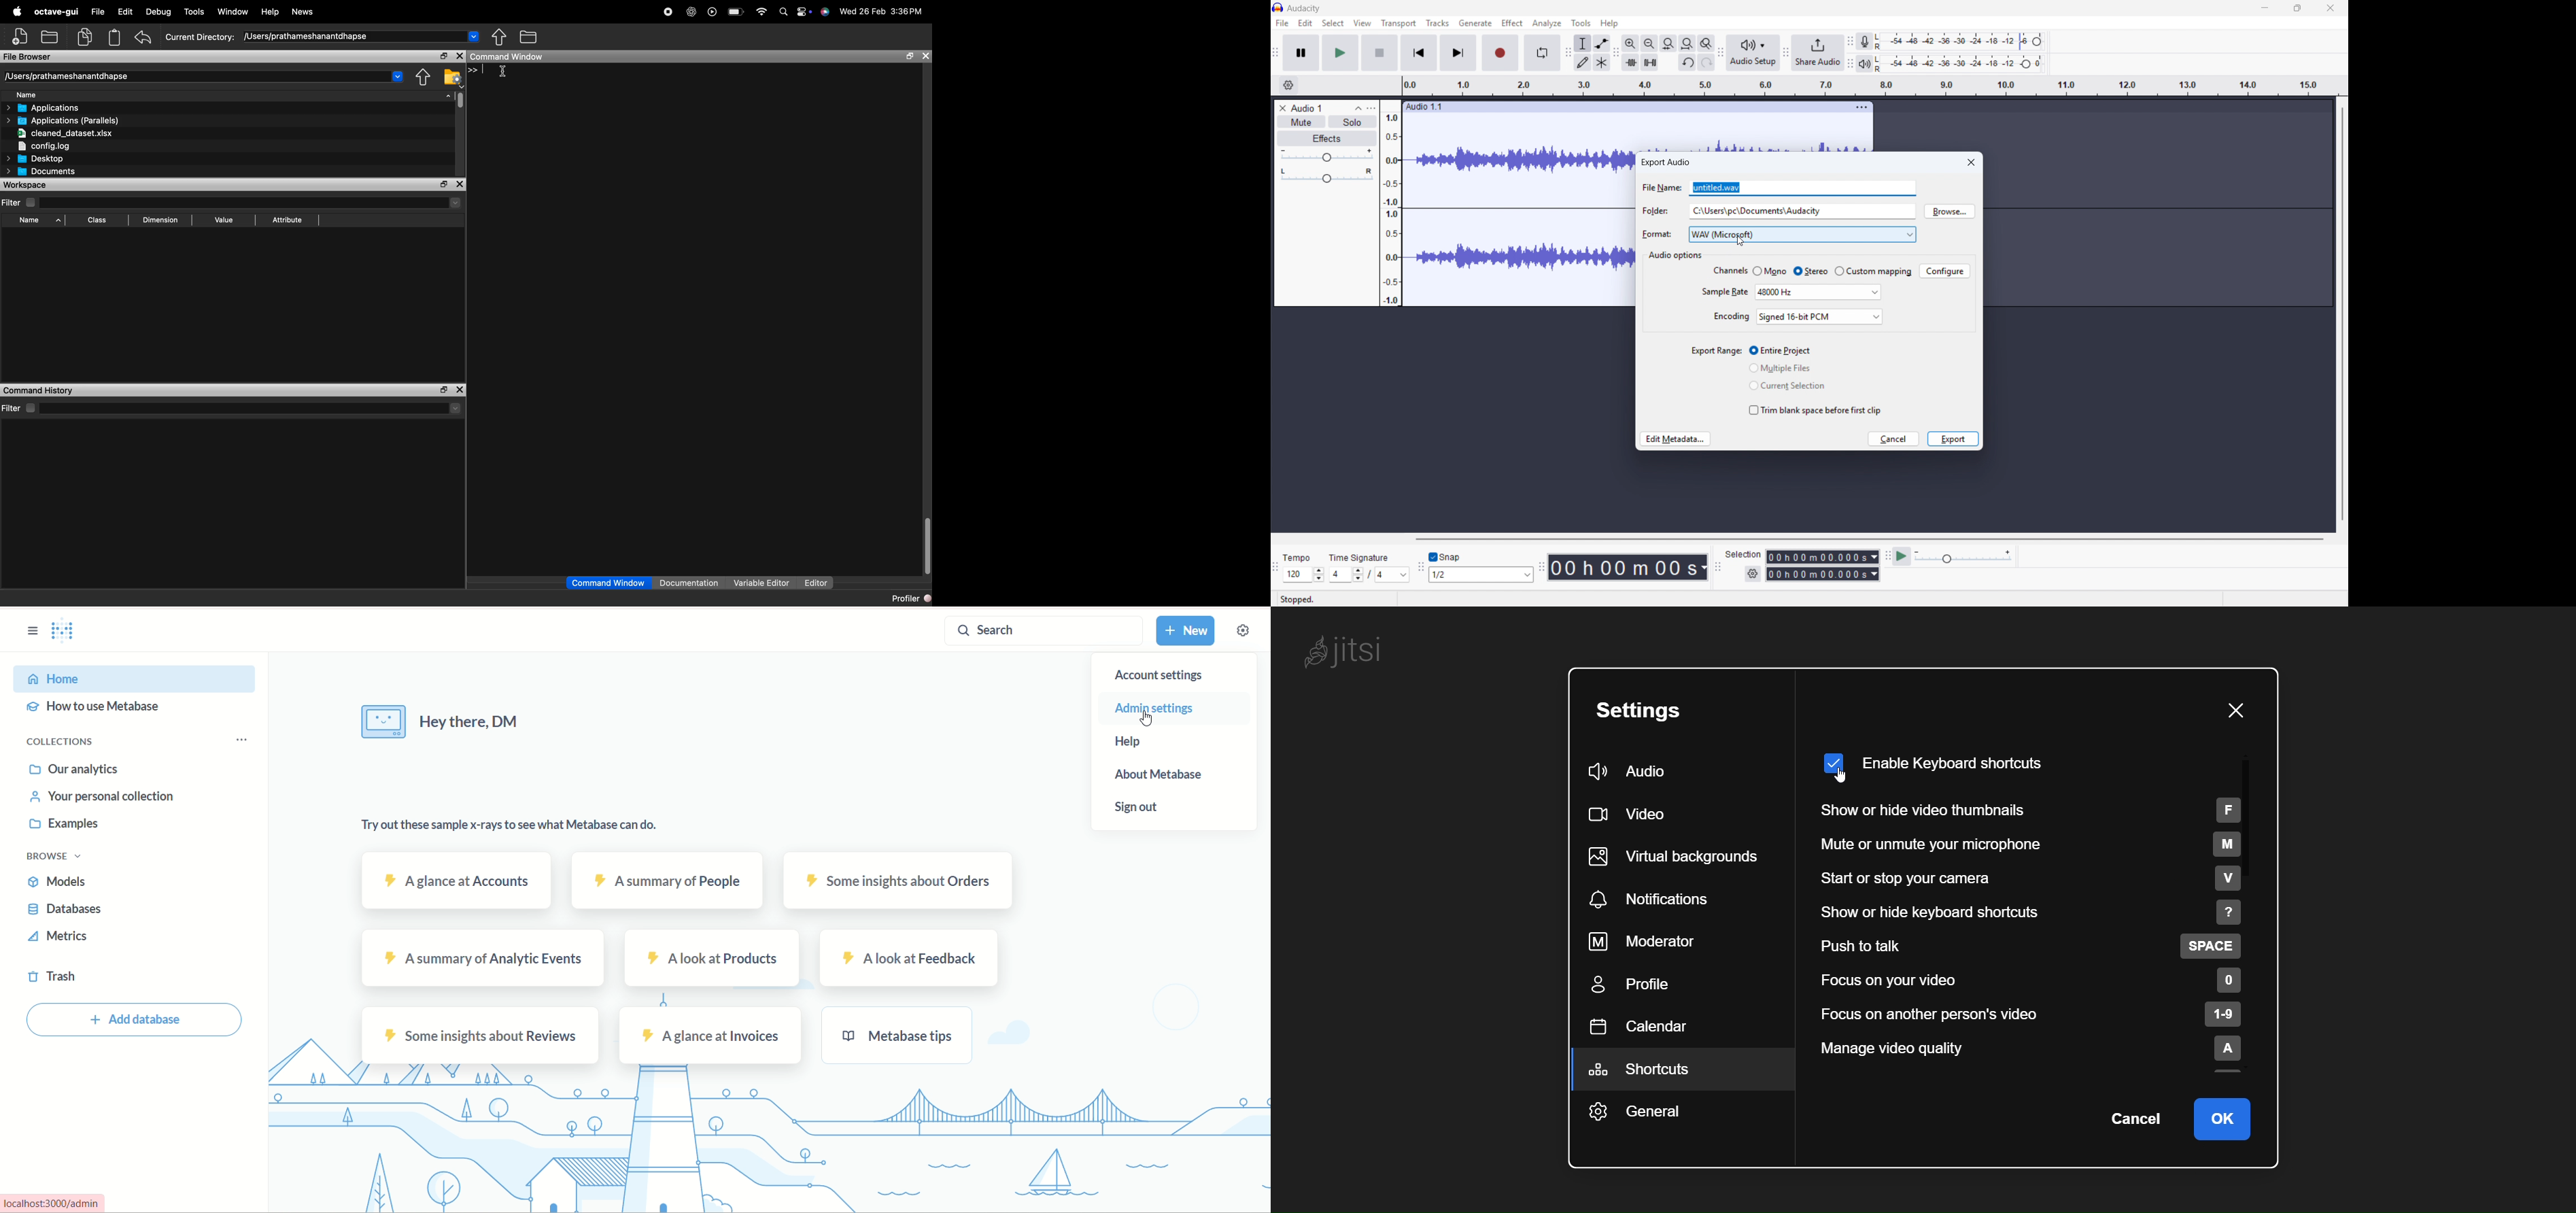  I want to click on tempo, so click(1300, 558).